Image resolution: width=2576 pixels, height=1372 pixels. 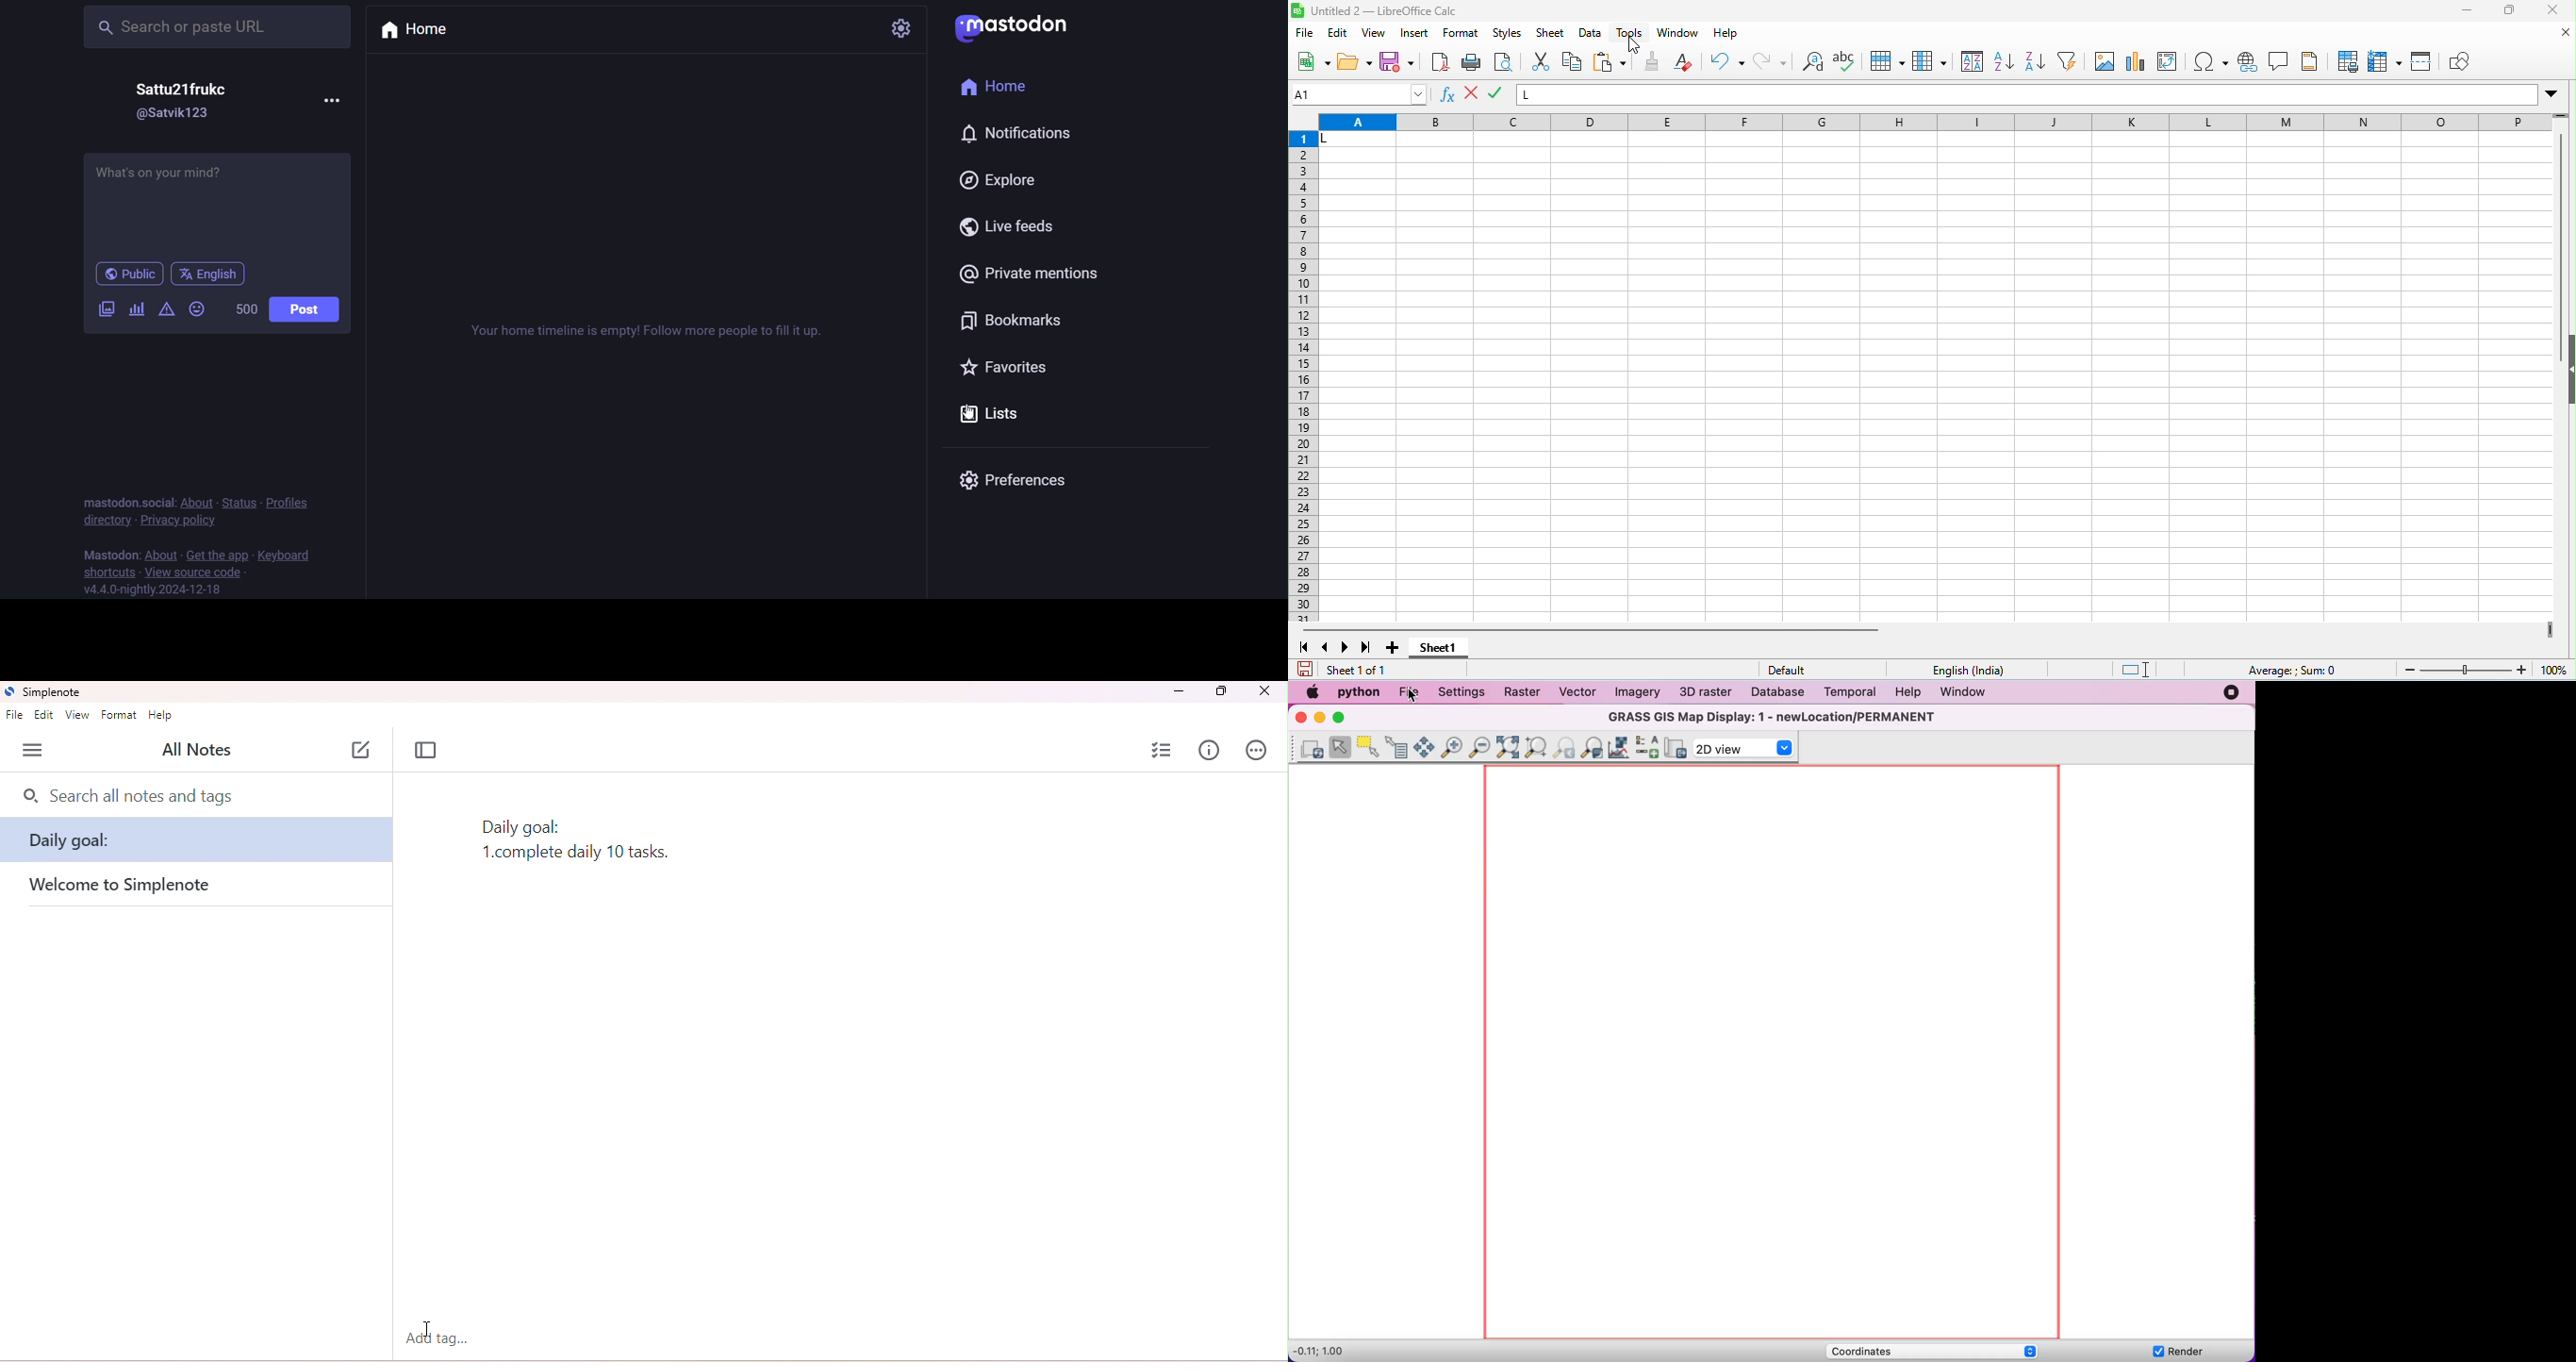 What do you see at coordinates (1544, 61) in the screenshot?
I see `cut` at bounding box center [1544, 61].